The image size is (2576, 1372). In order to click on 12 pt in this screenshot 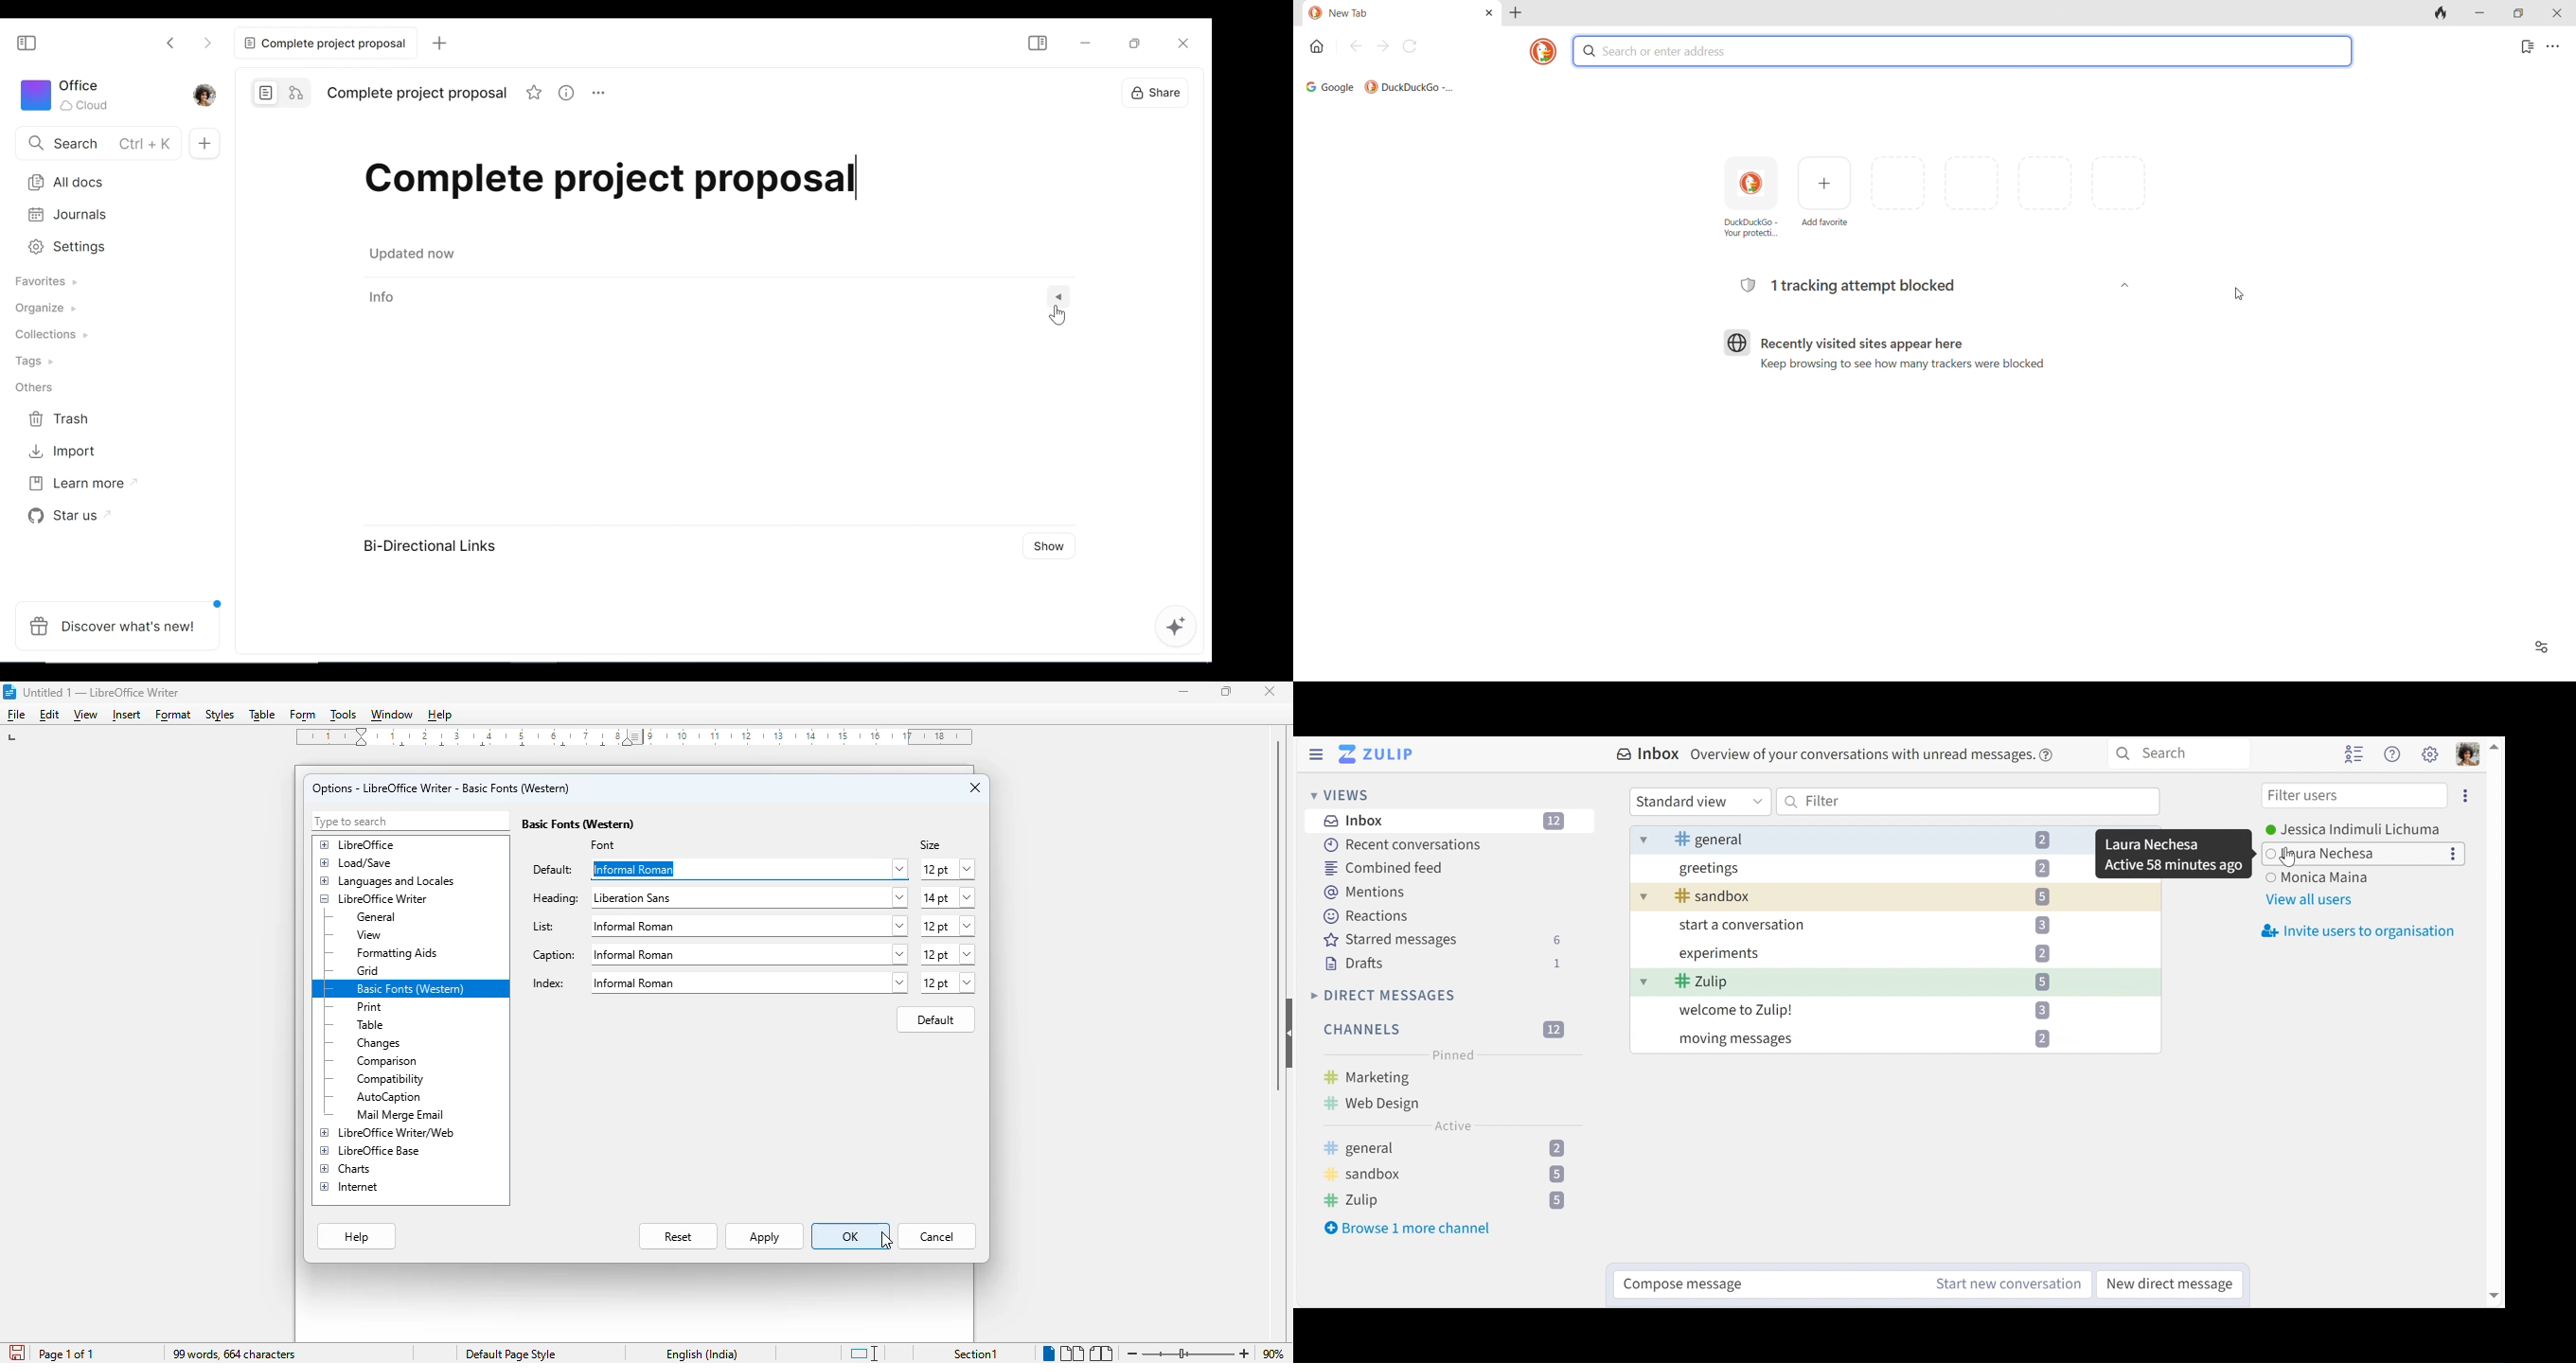, I will do `click(947, 955)`.